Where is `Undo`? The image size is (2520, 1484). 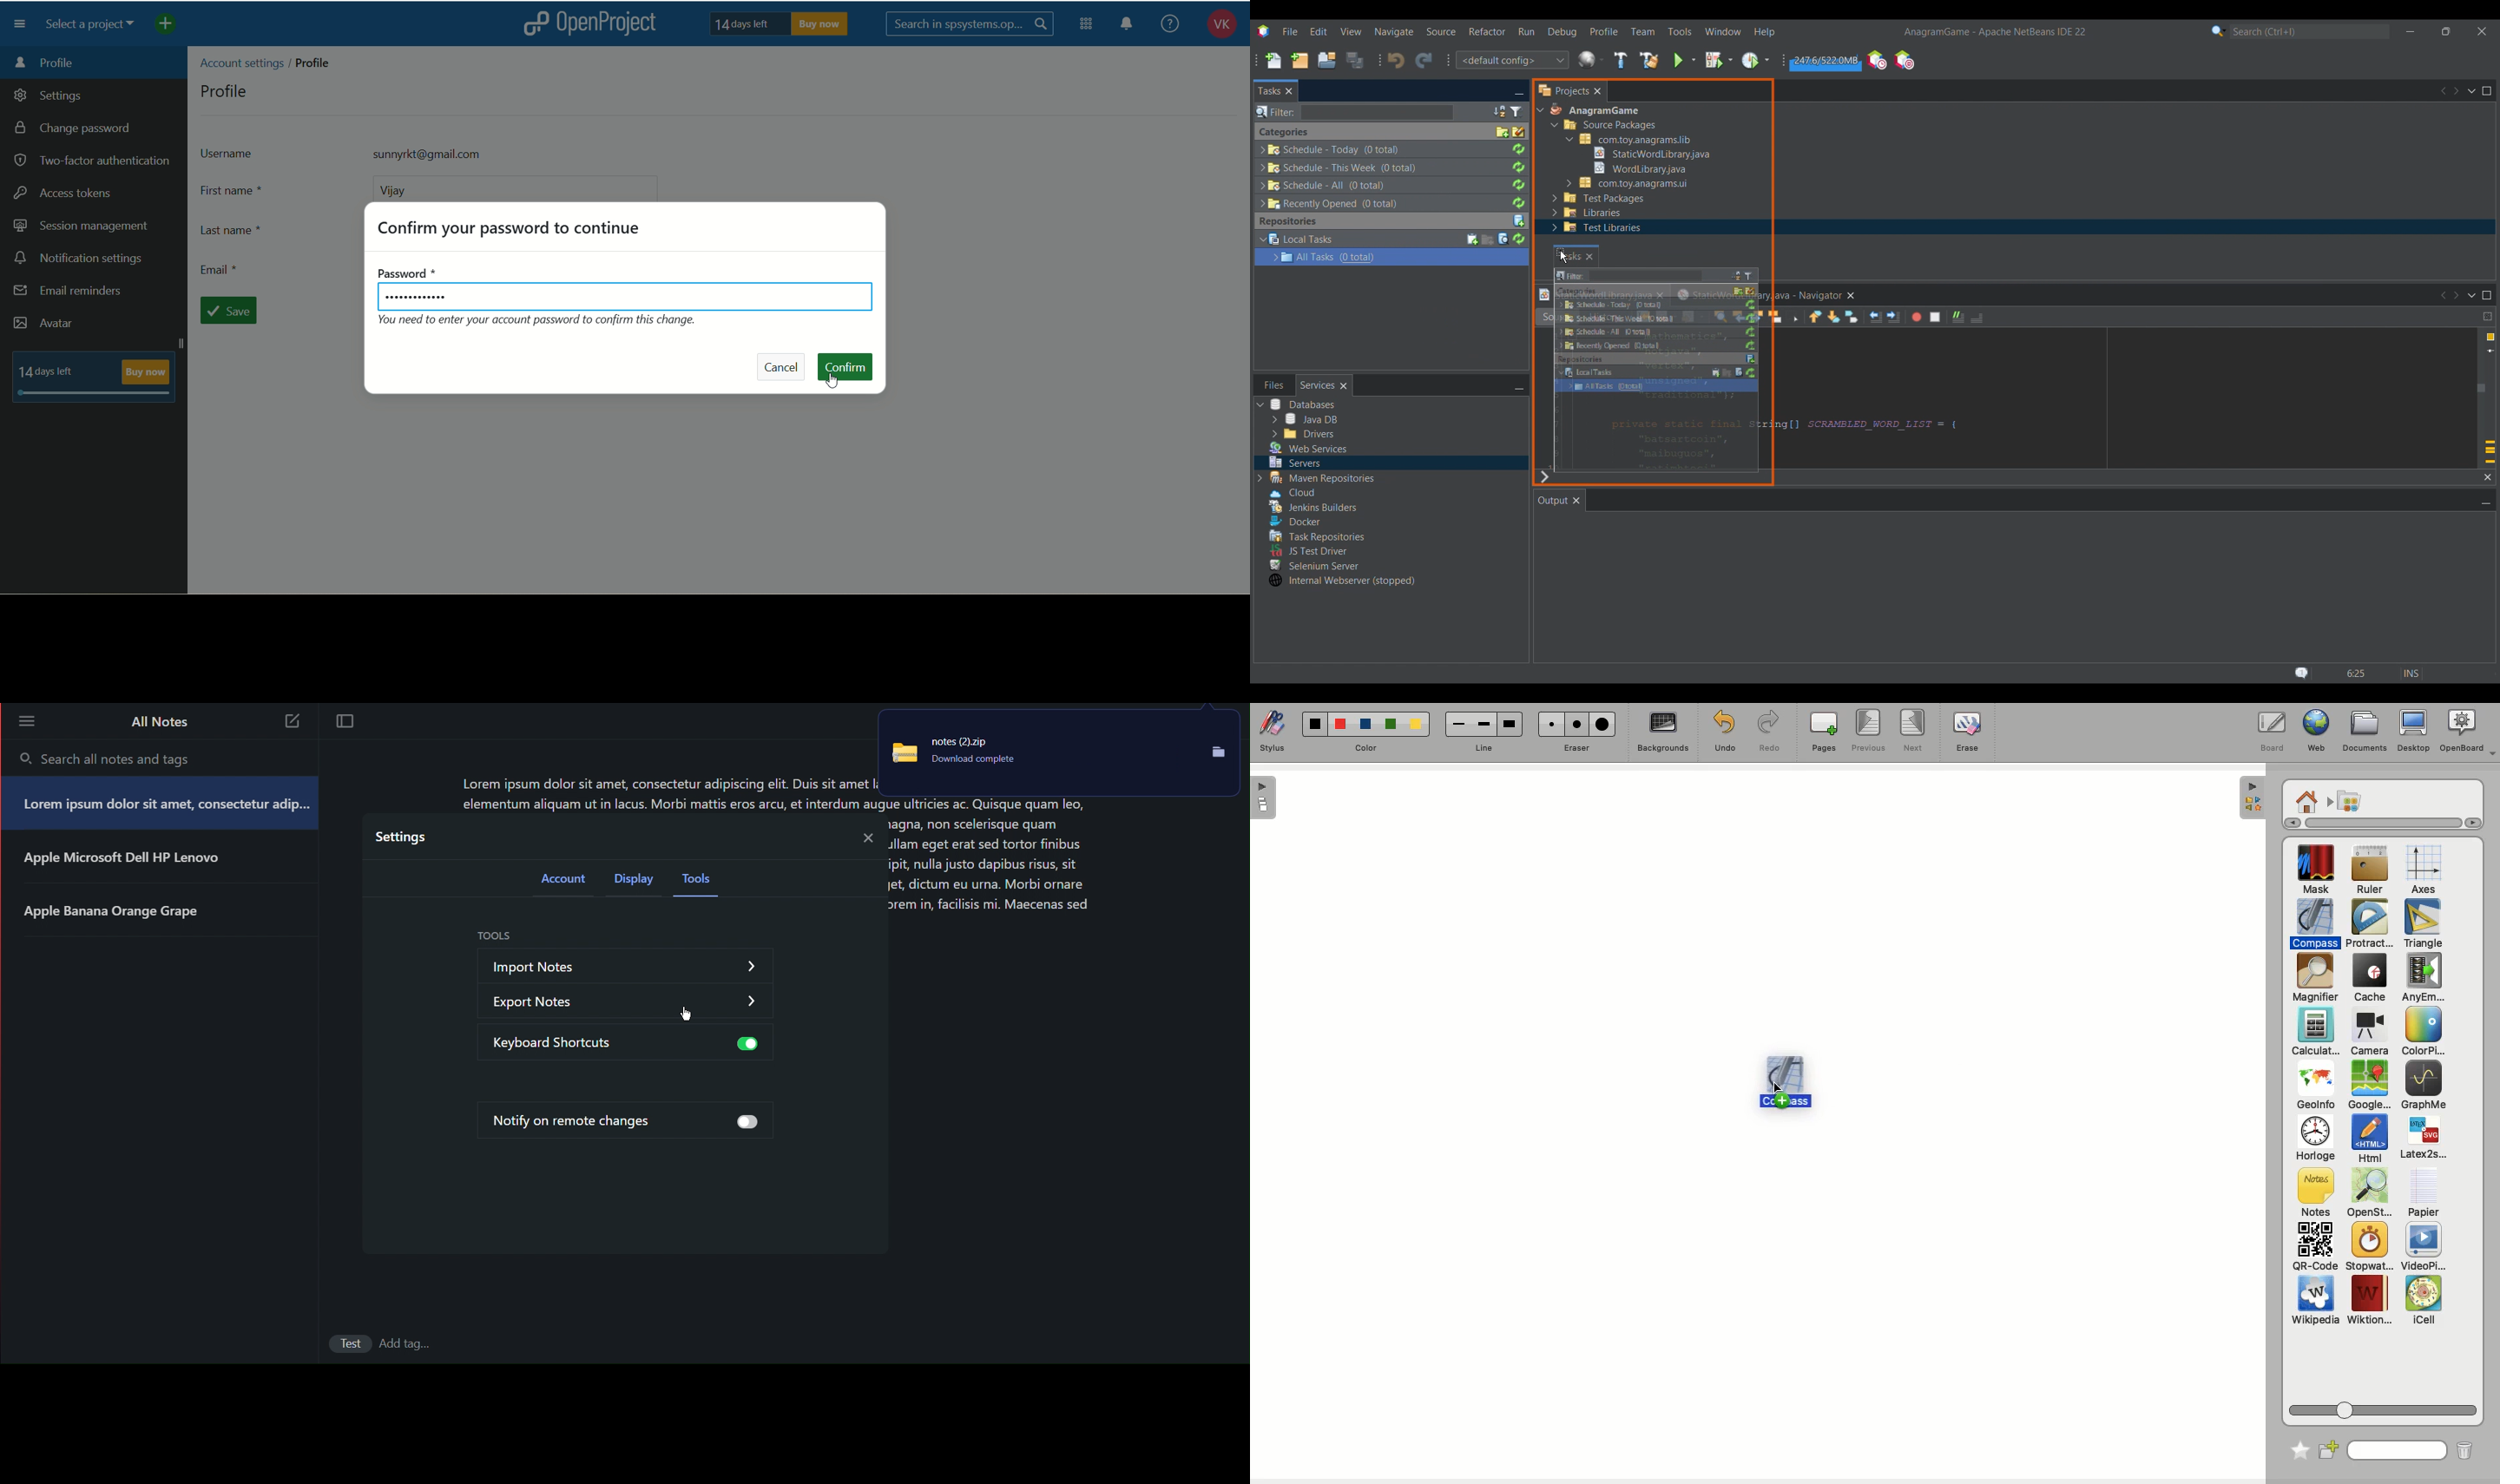 Undo is located at coordinates (1396, 60).